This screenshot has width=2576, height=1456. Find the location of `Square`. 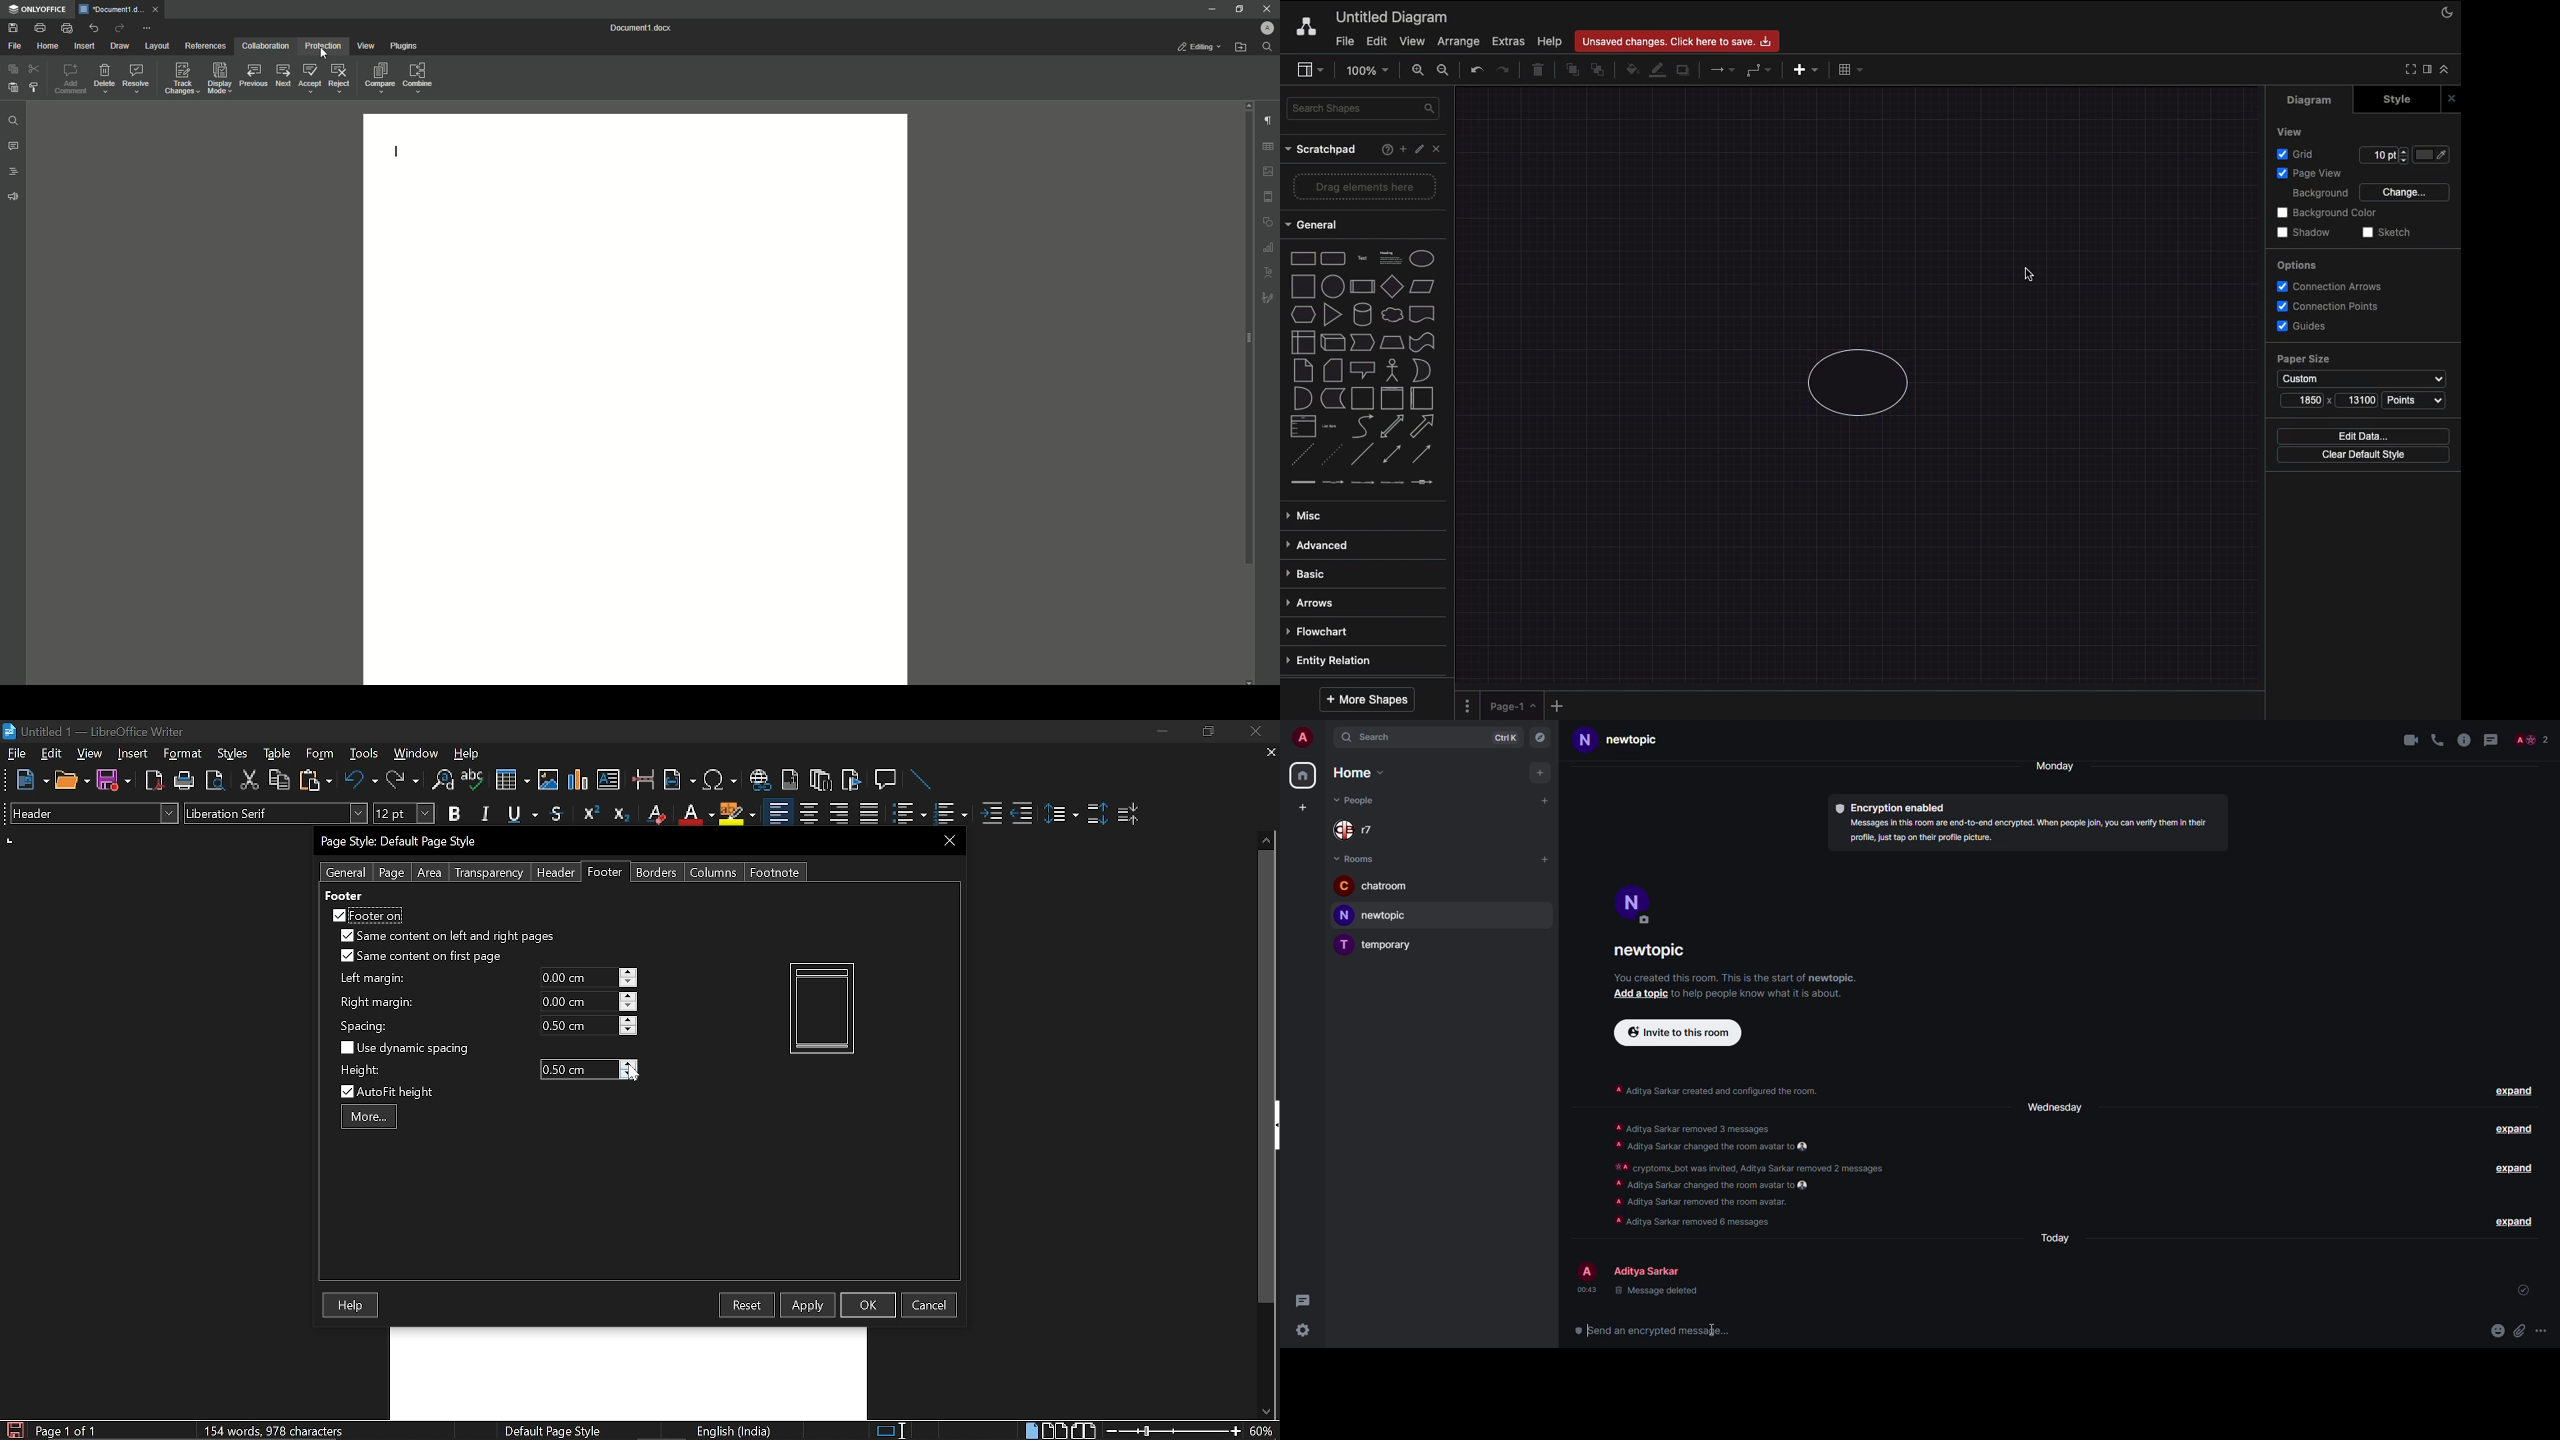

Square is located at coordinates (1301, 286).